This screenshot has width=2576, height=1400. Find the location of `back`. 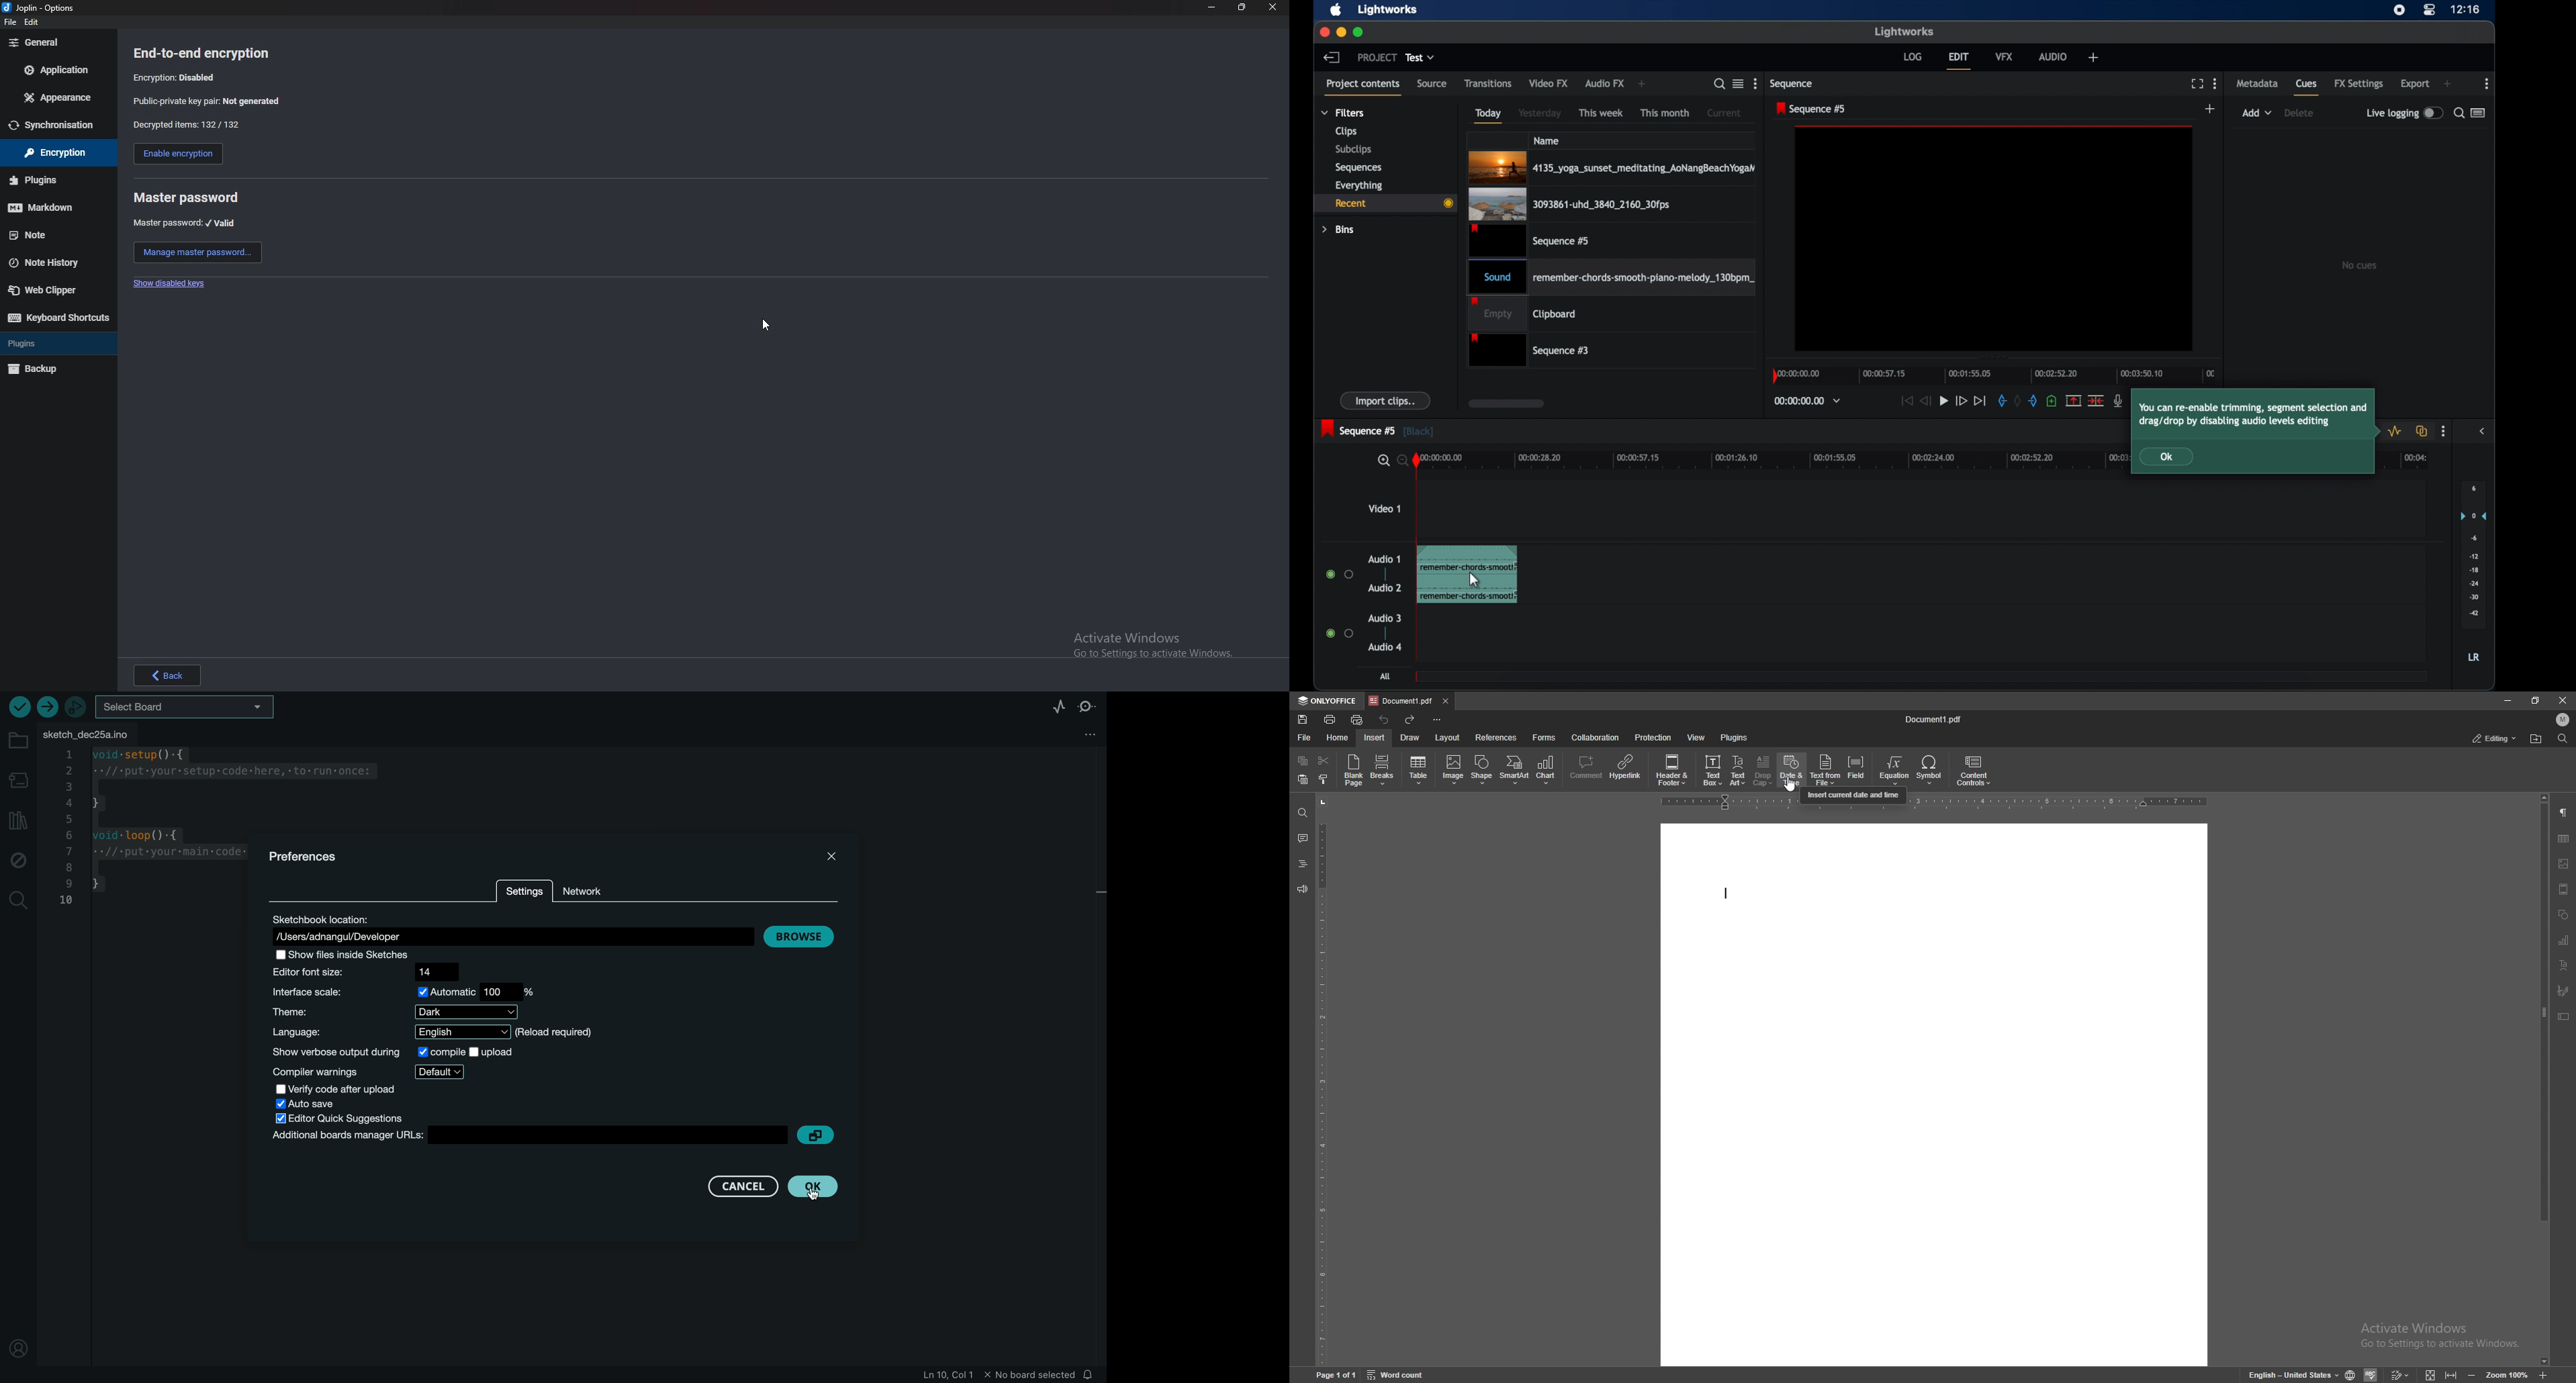

back is located at coordinates (168, 675).